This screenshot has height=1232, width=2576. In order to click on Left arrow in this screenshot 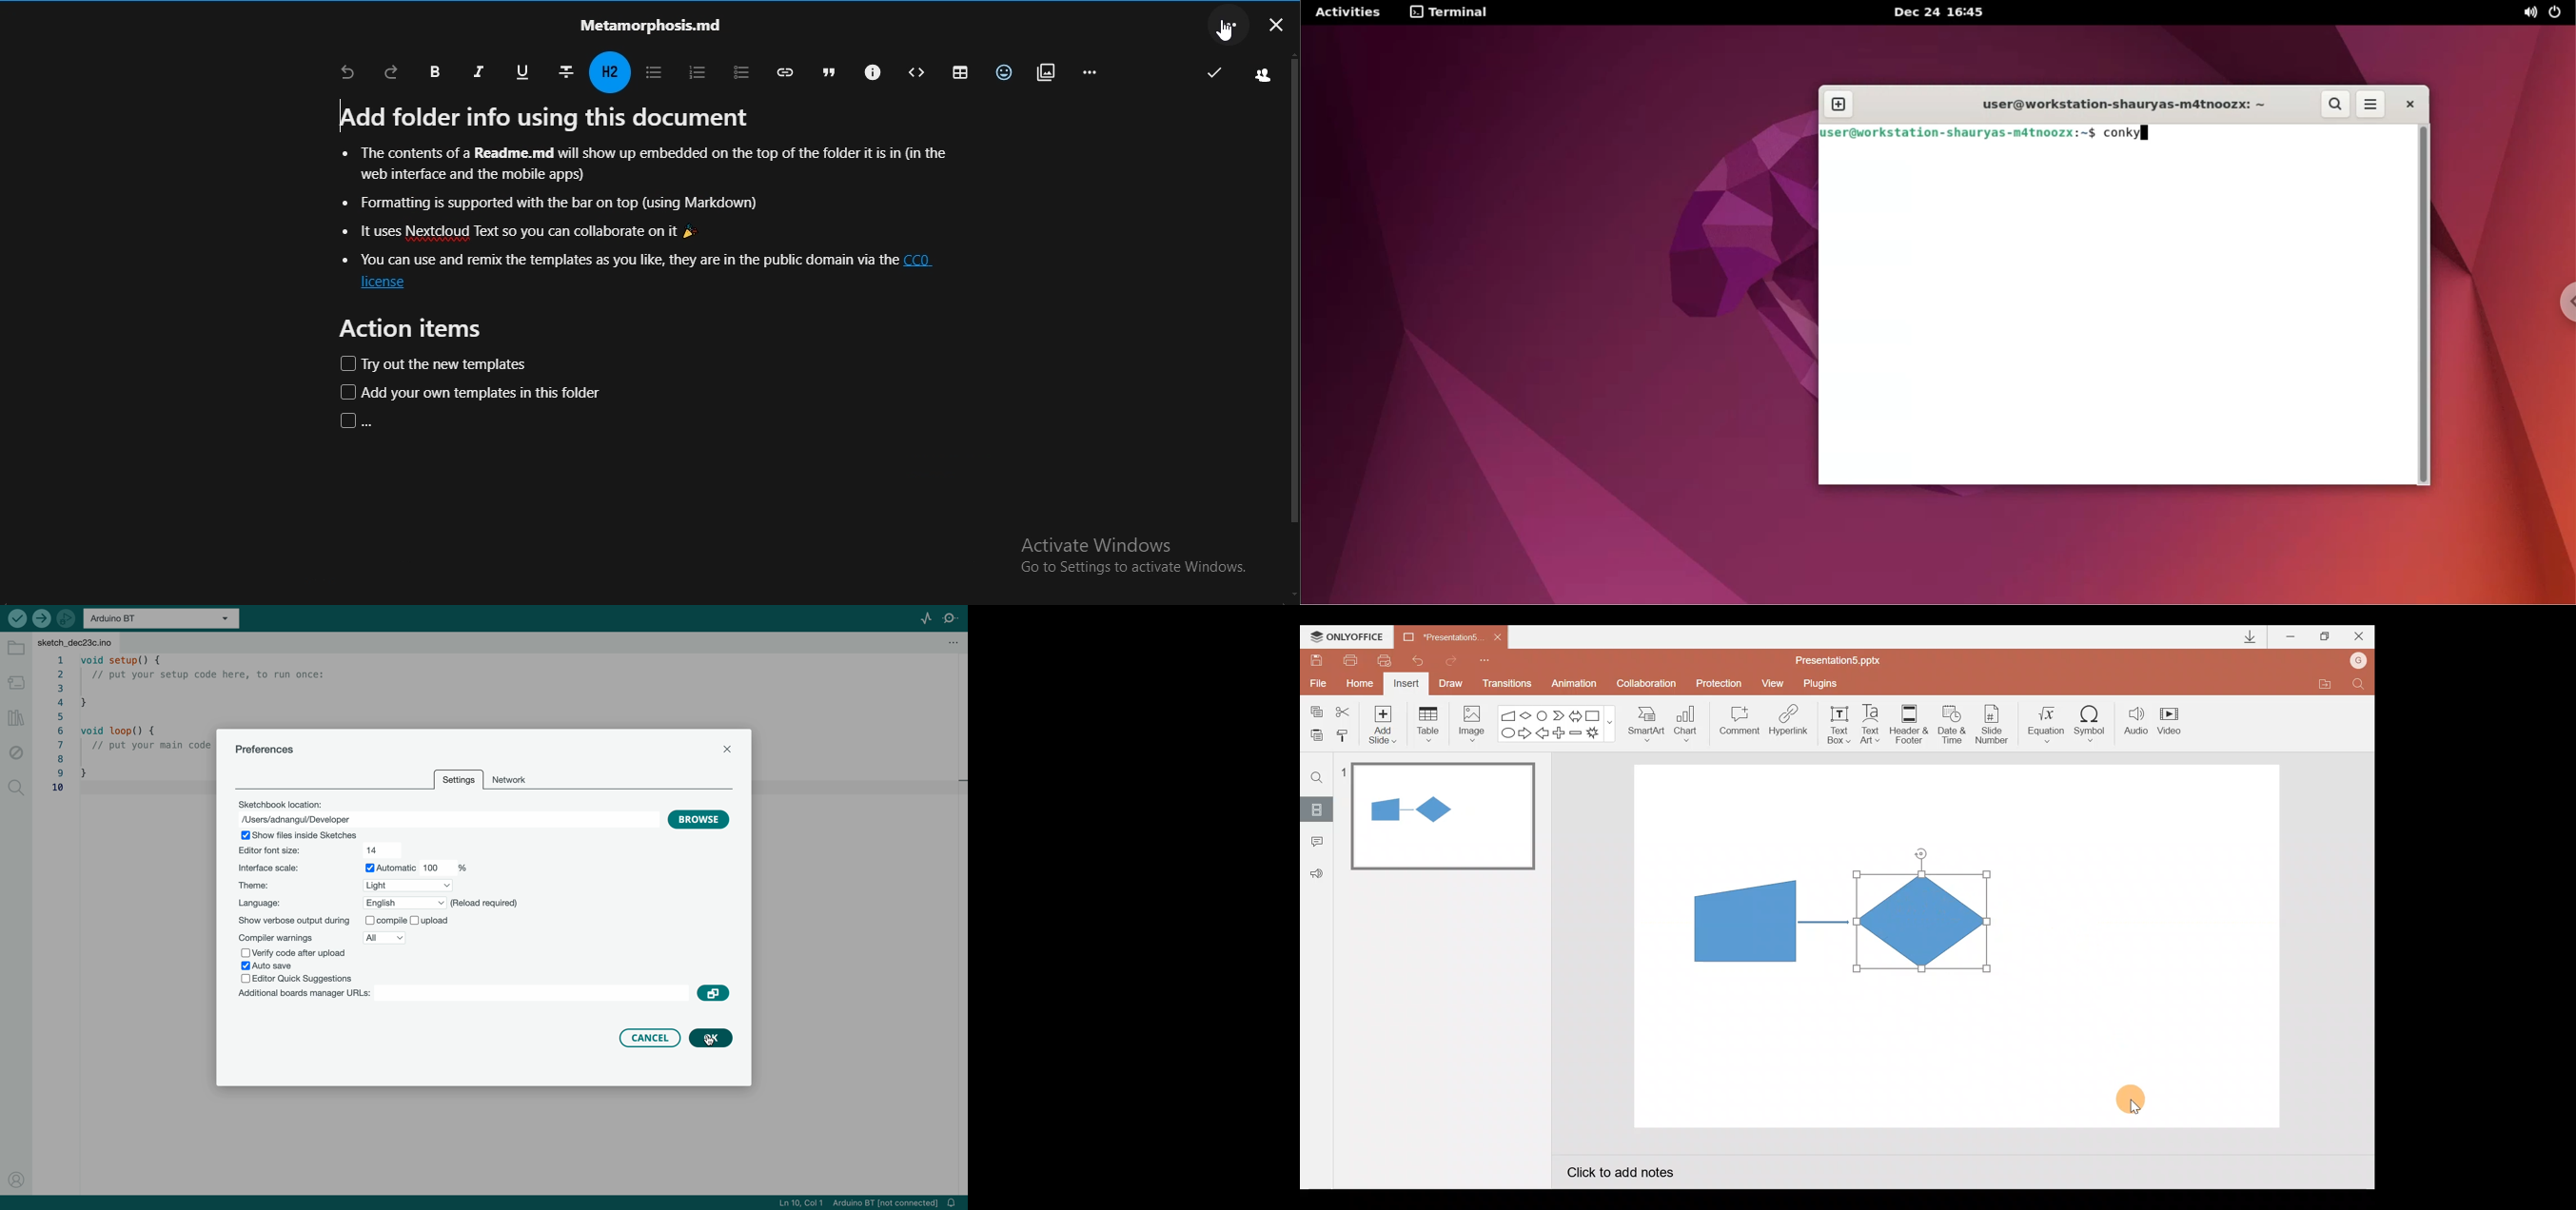, I will do `click(1543, 734)`.